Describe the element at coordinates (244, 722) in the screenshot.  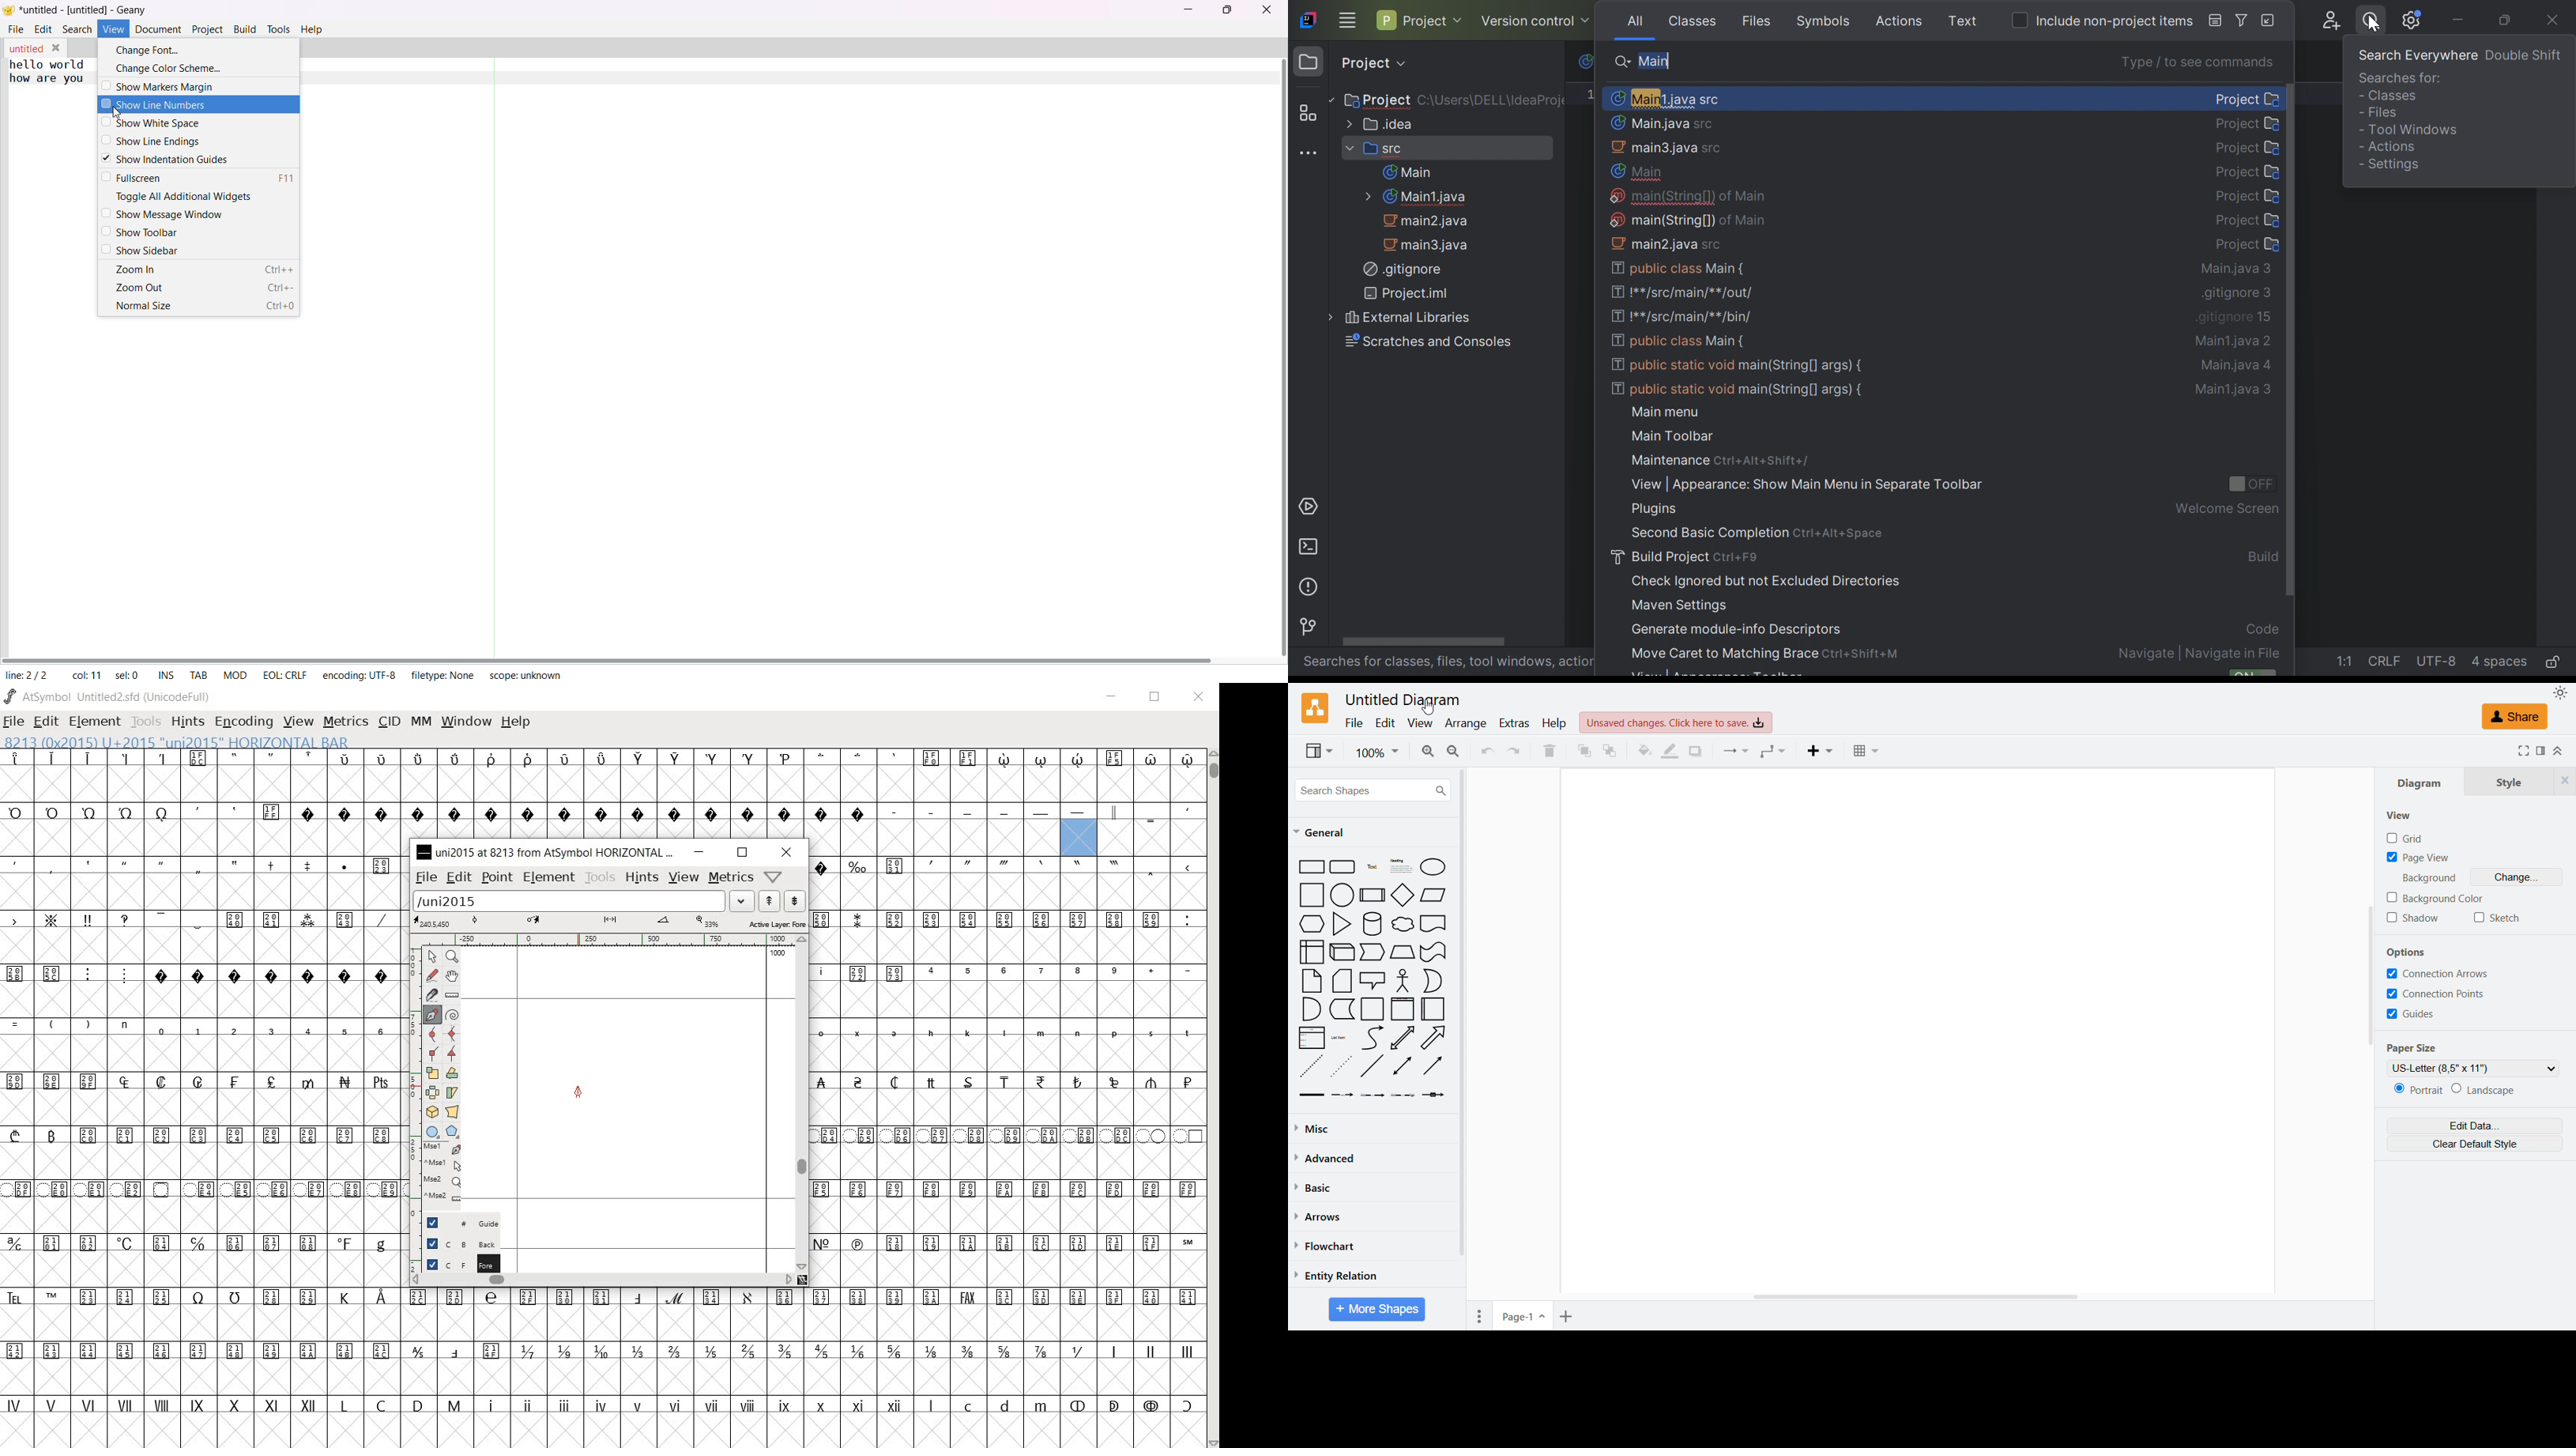
I see `ENCODING` at that location.